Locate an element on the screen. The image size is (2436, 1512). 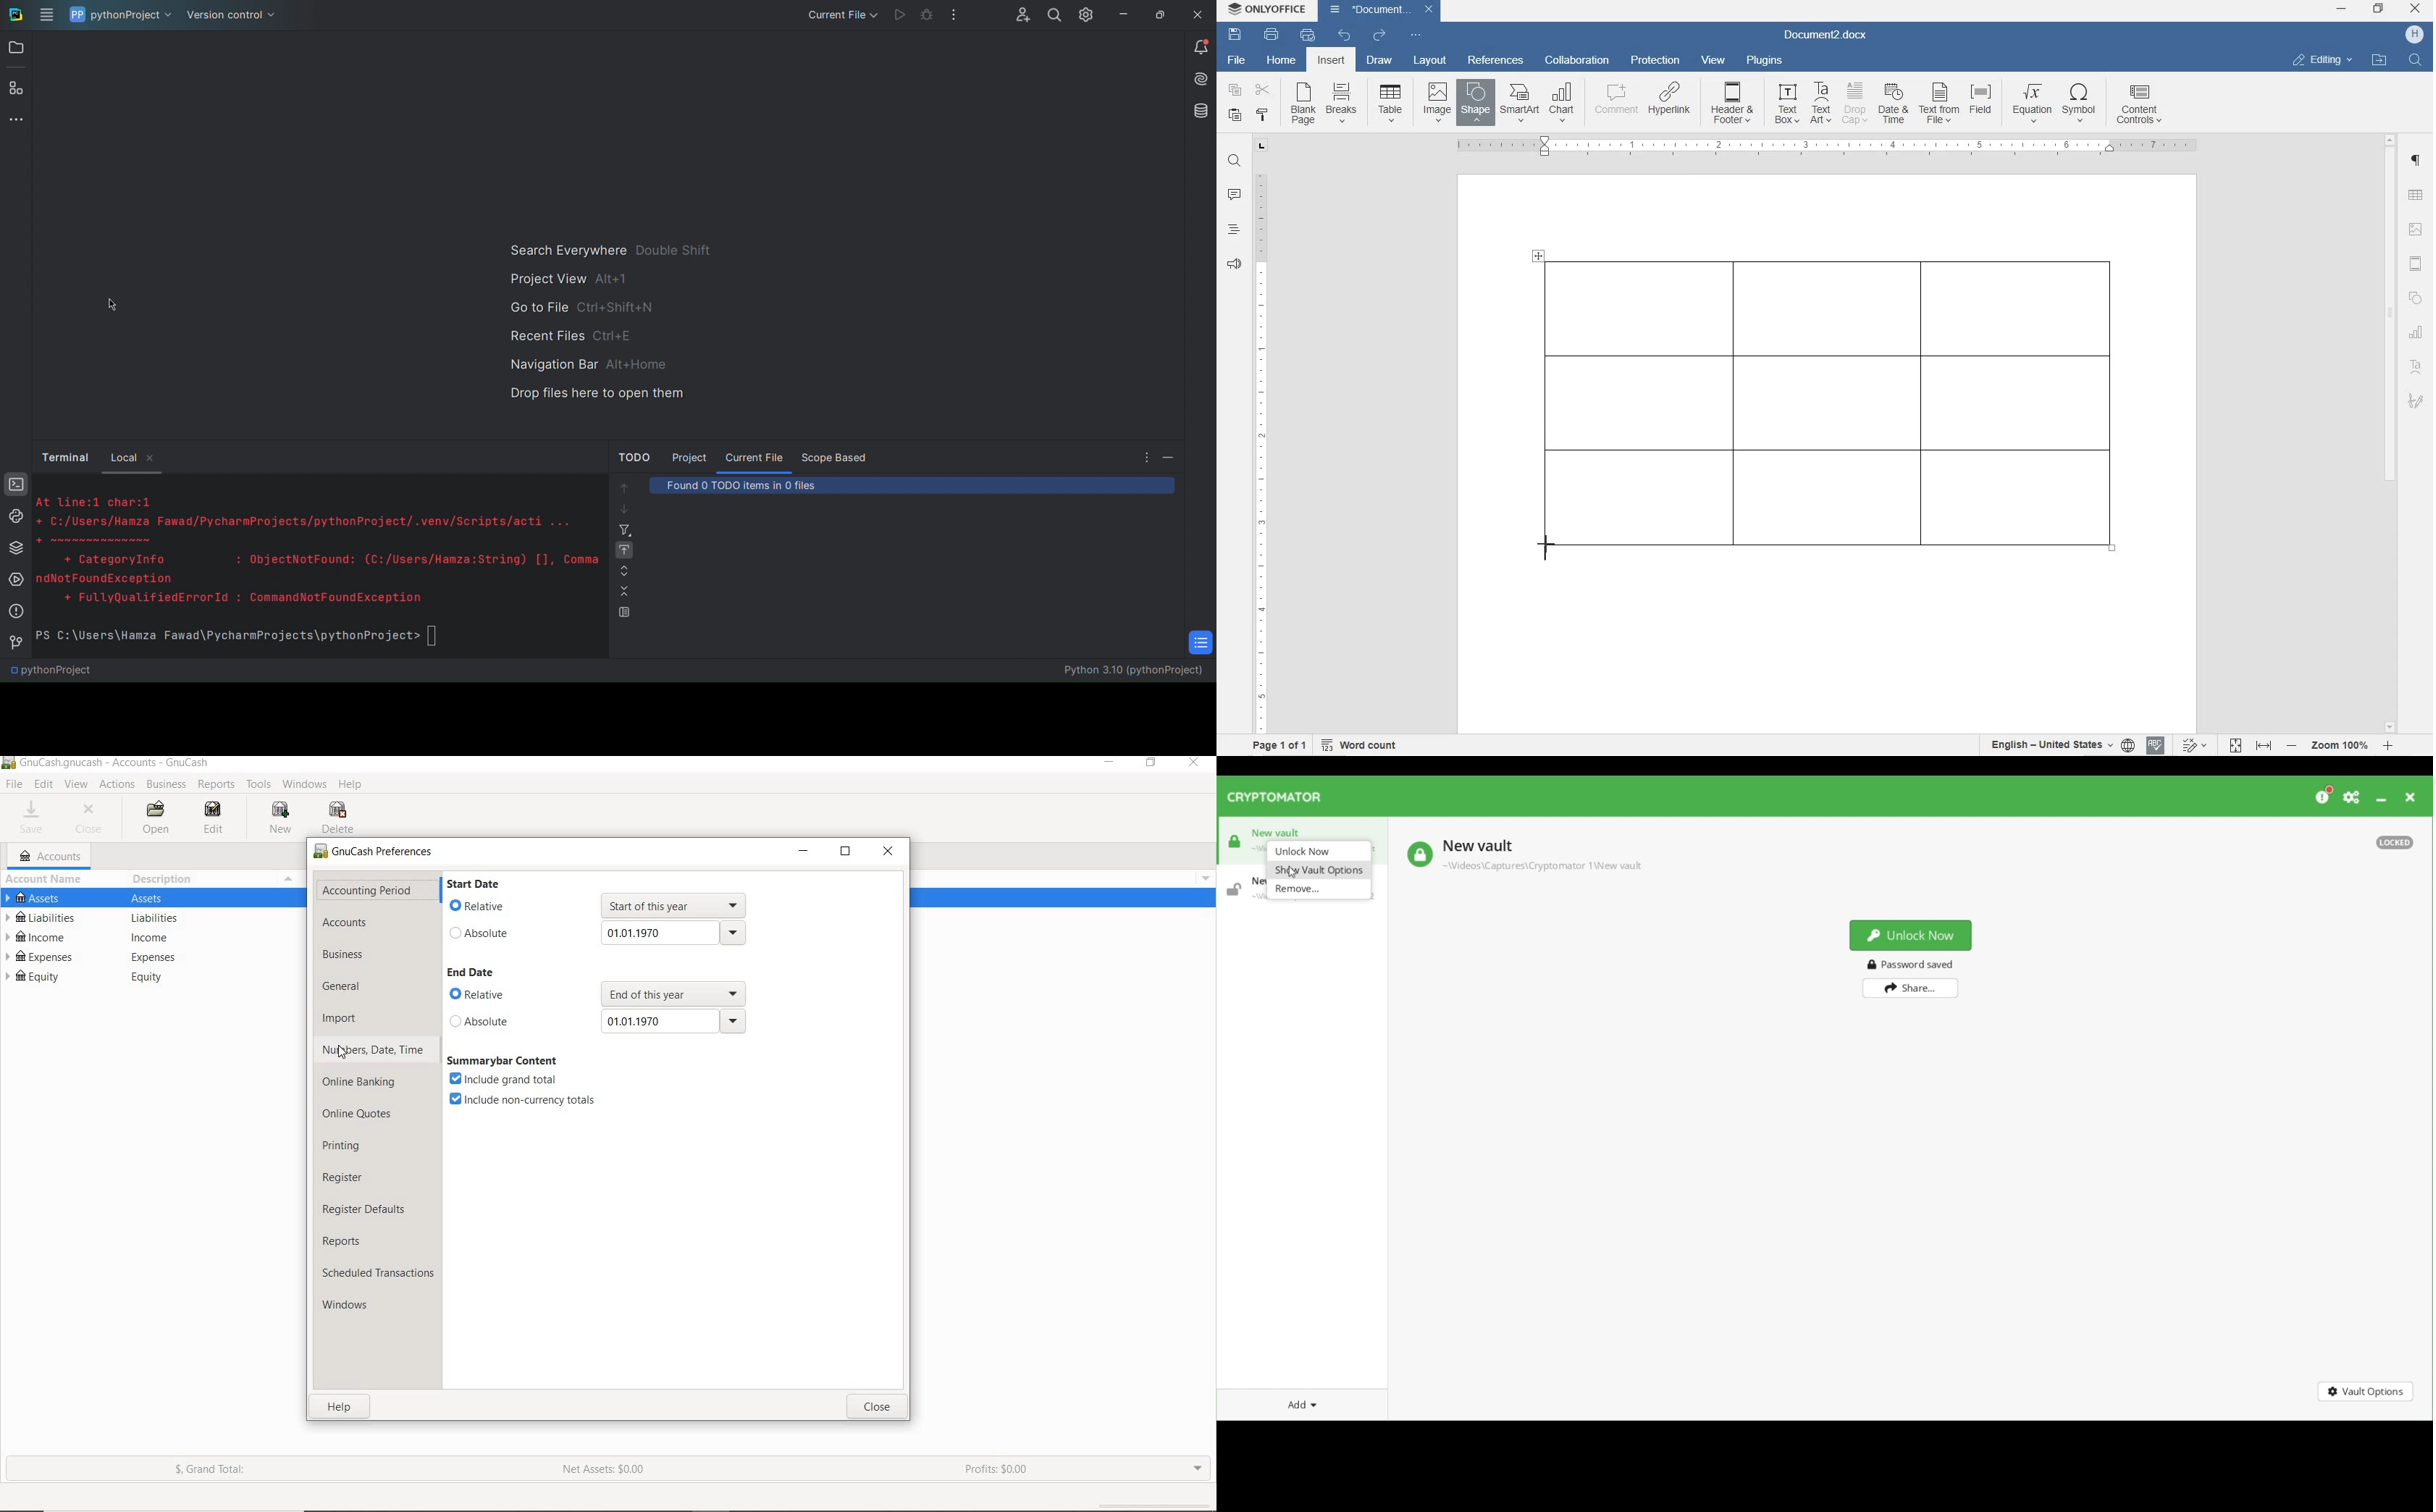
Problems is located at coordinates (12, 613).